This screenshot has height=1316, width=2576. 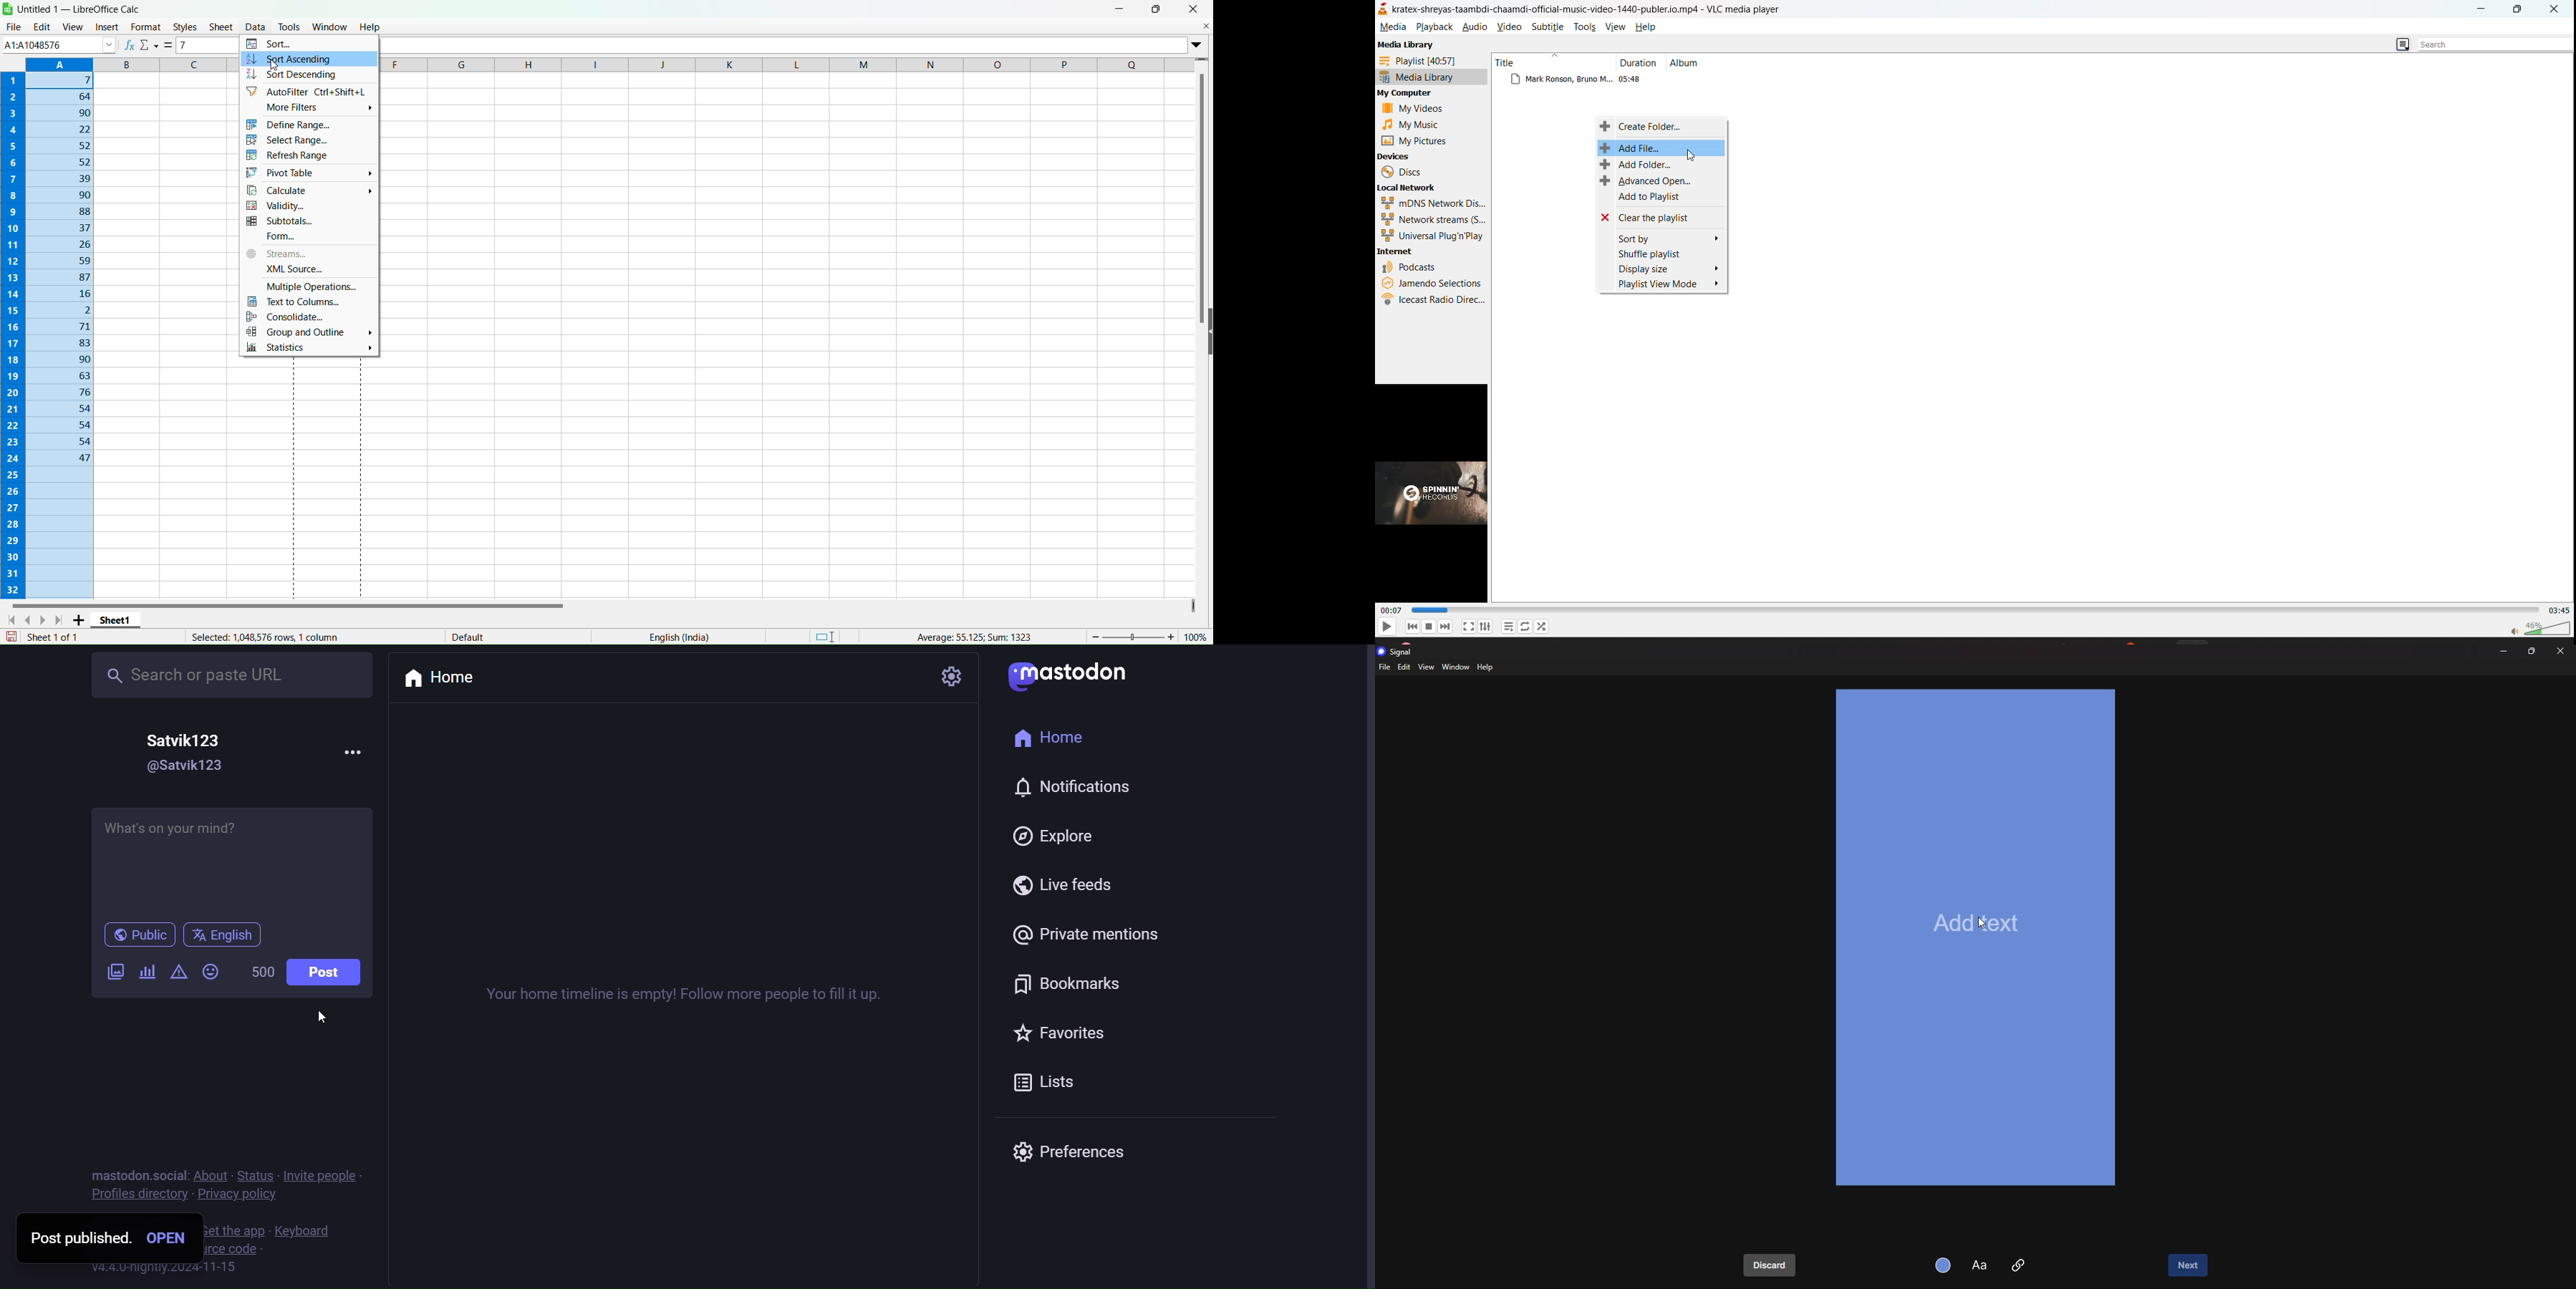 What do you see at coordinates (1407, 46) in the screenshot?
I see `media library` at bounding box center [1407, 46].